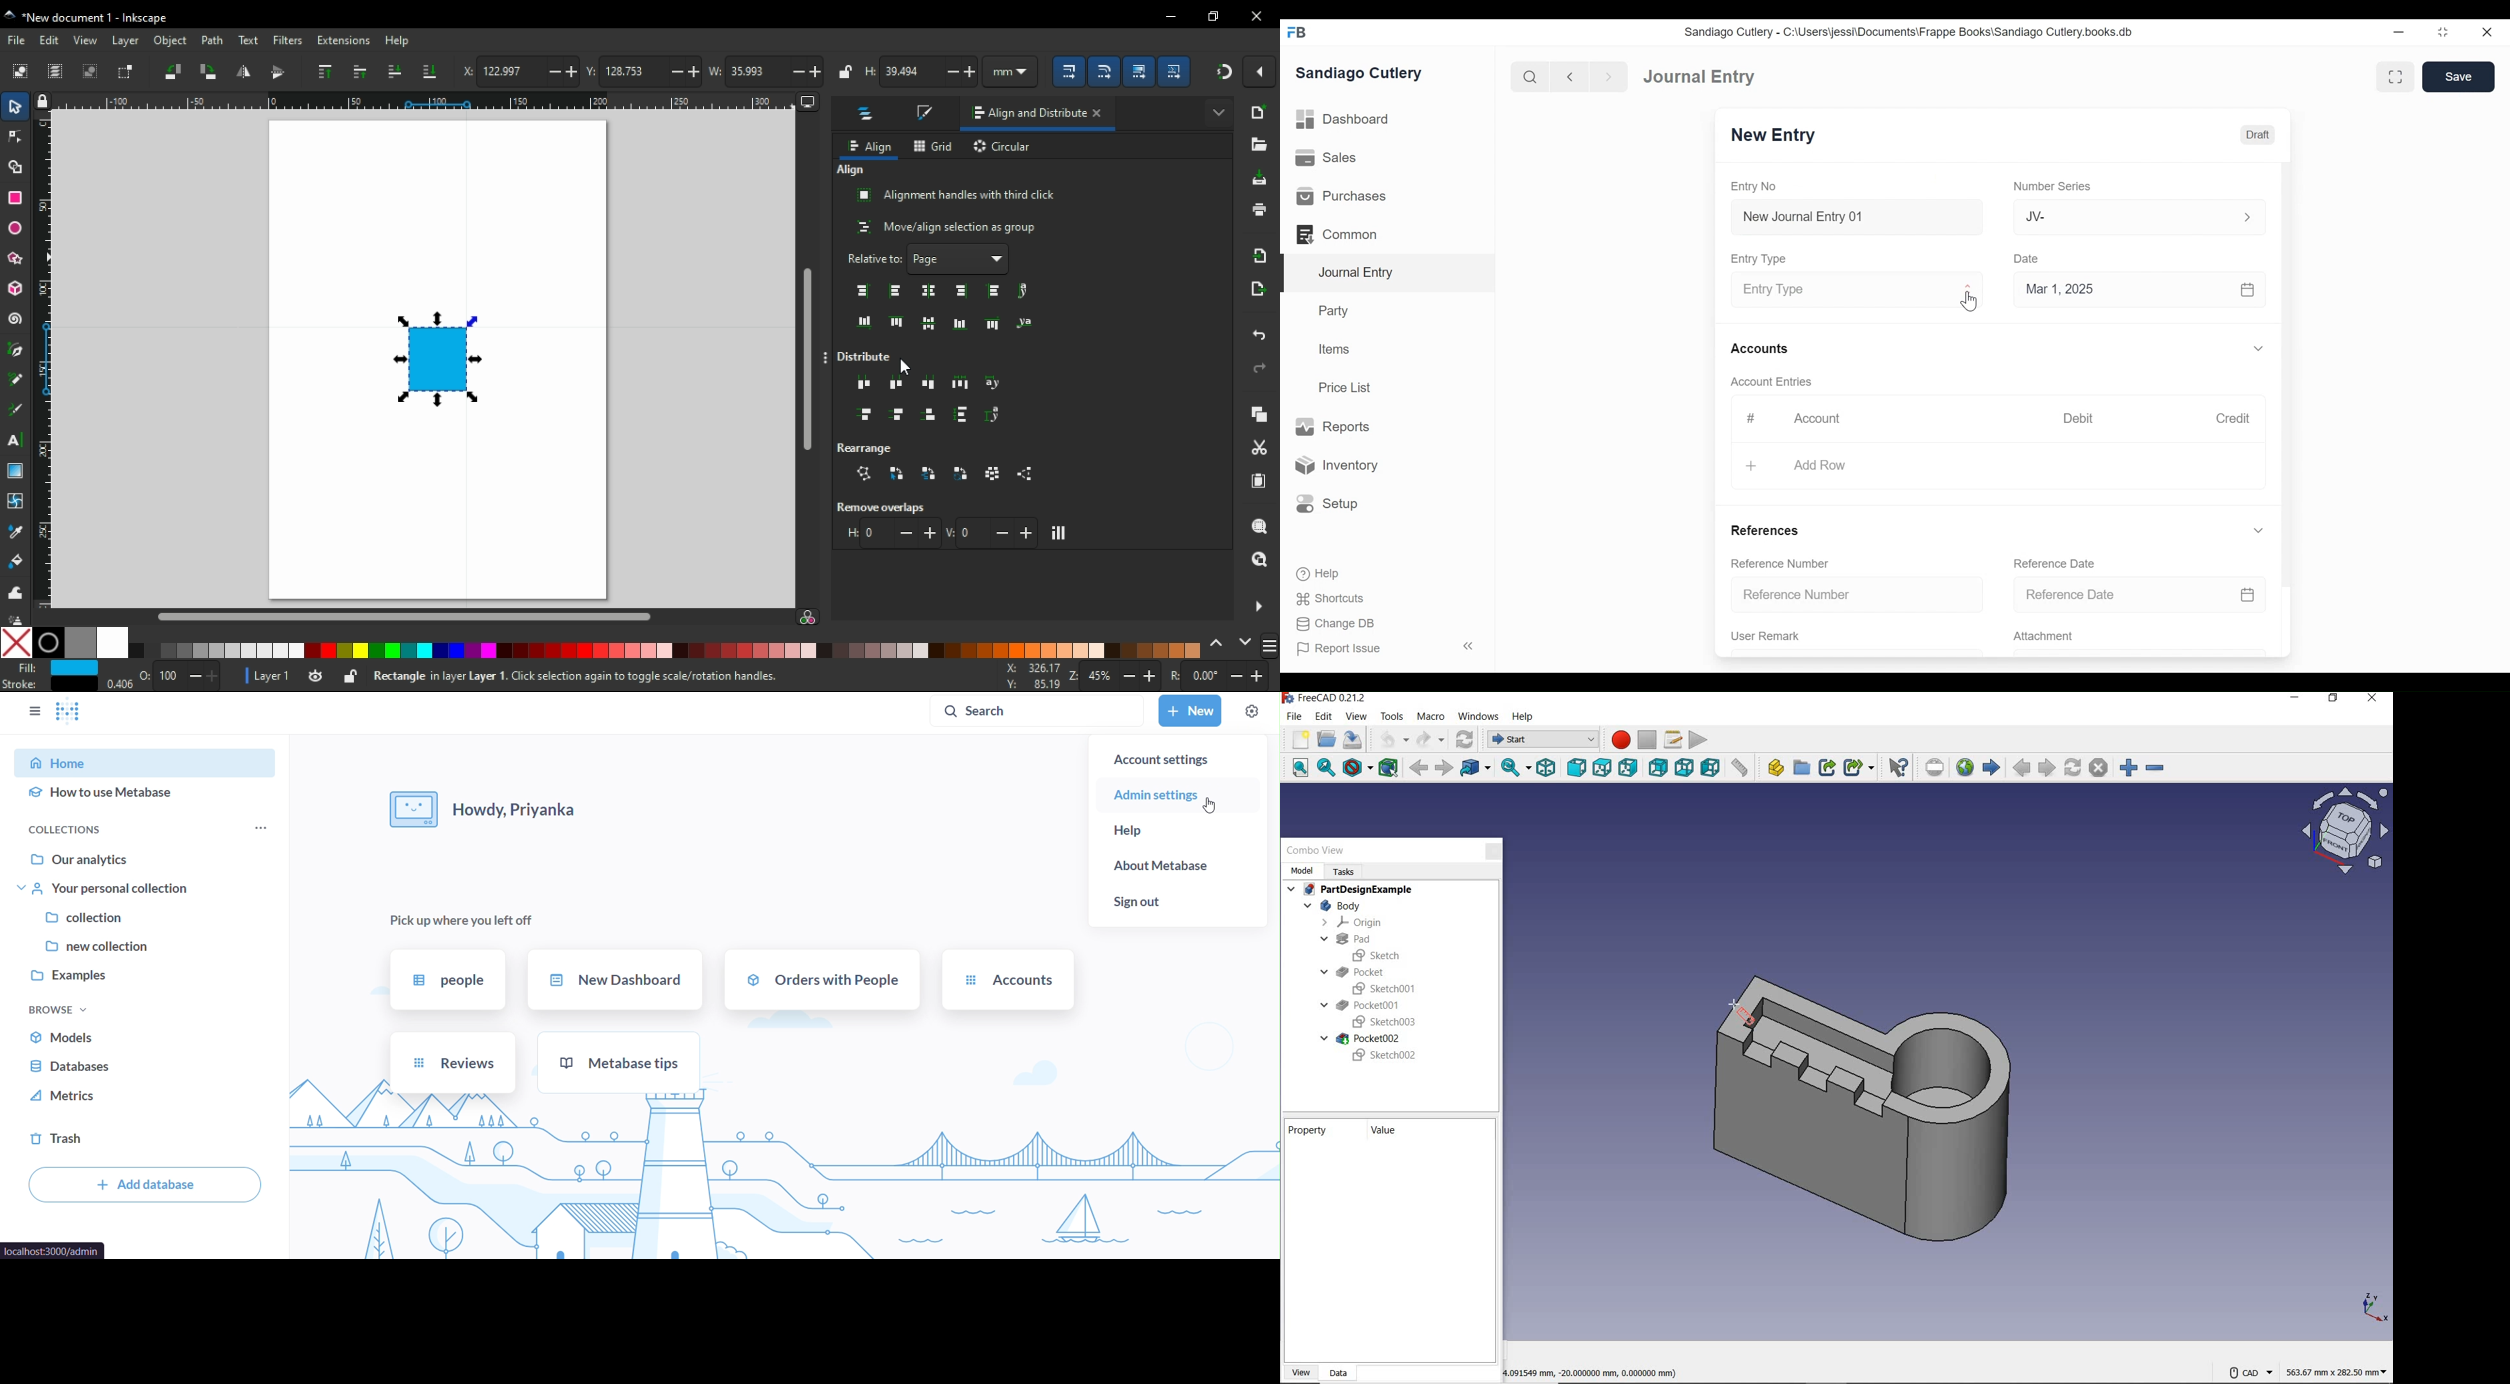 This screenshot has height=1400, width=2520. I want to click on macro recording, so click(1617, 740).